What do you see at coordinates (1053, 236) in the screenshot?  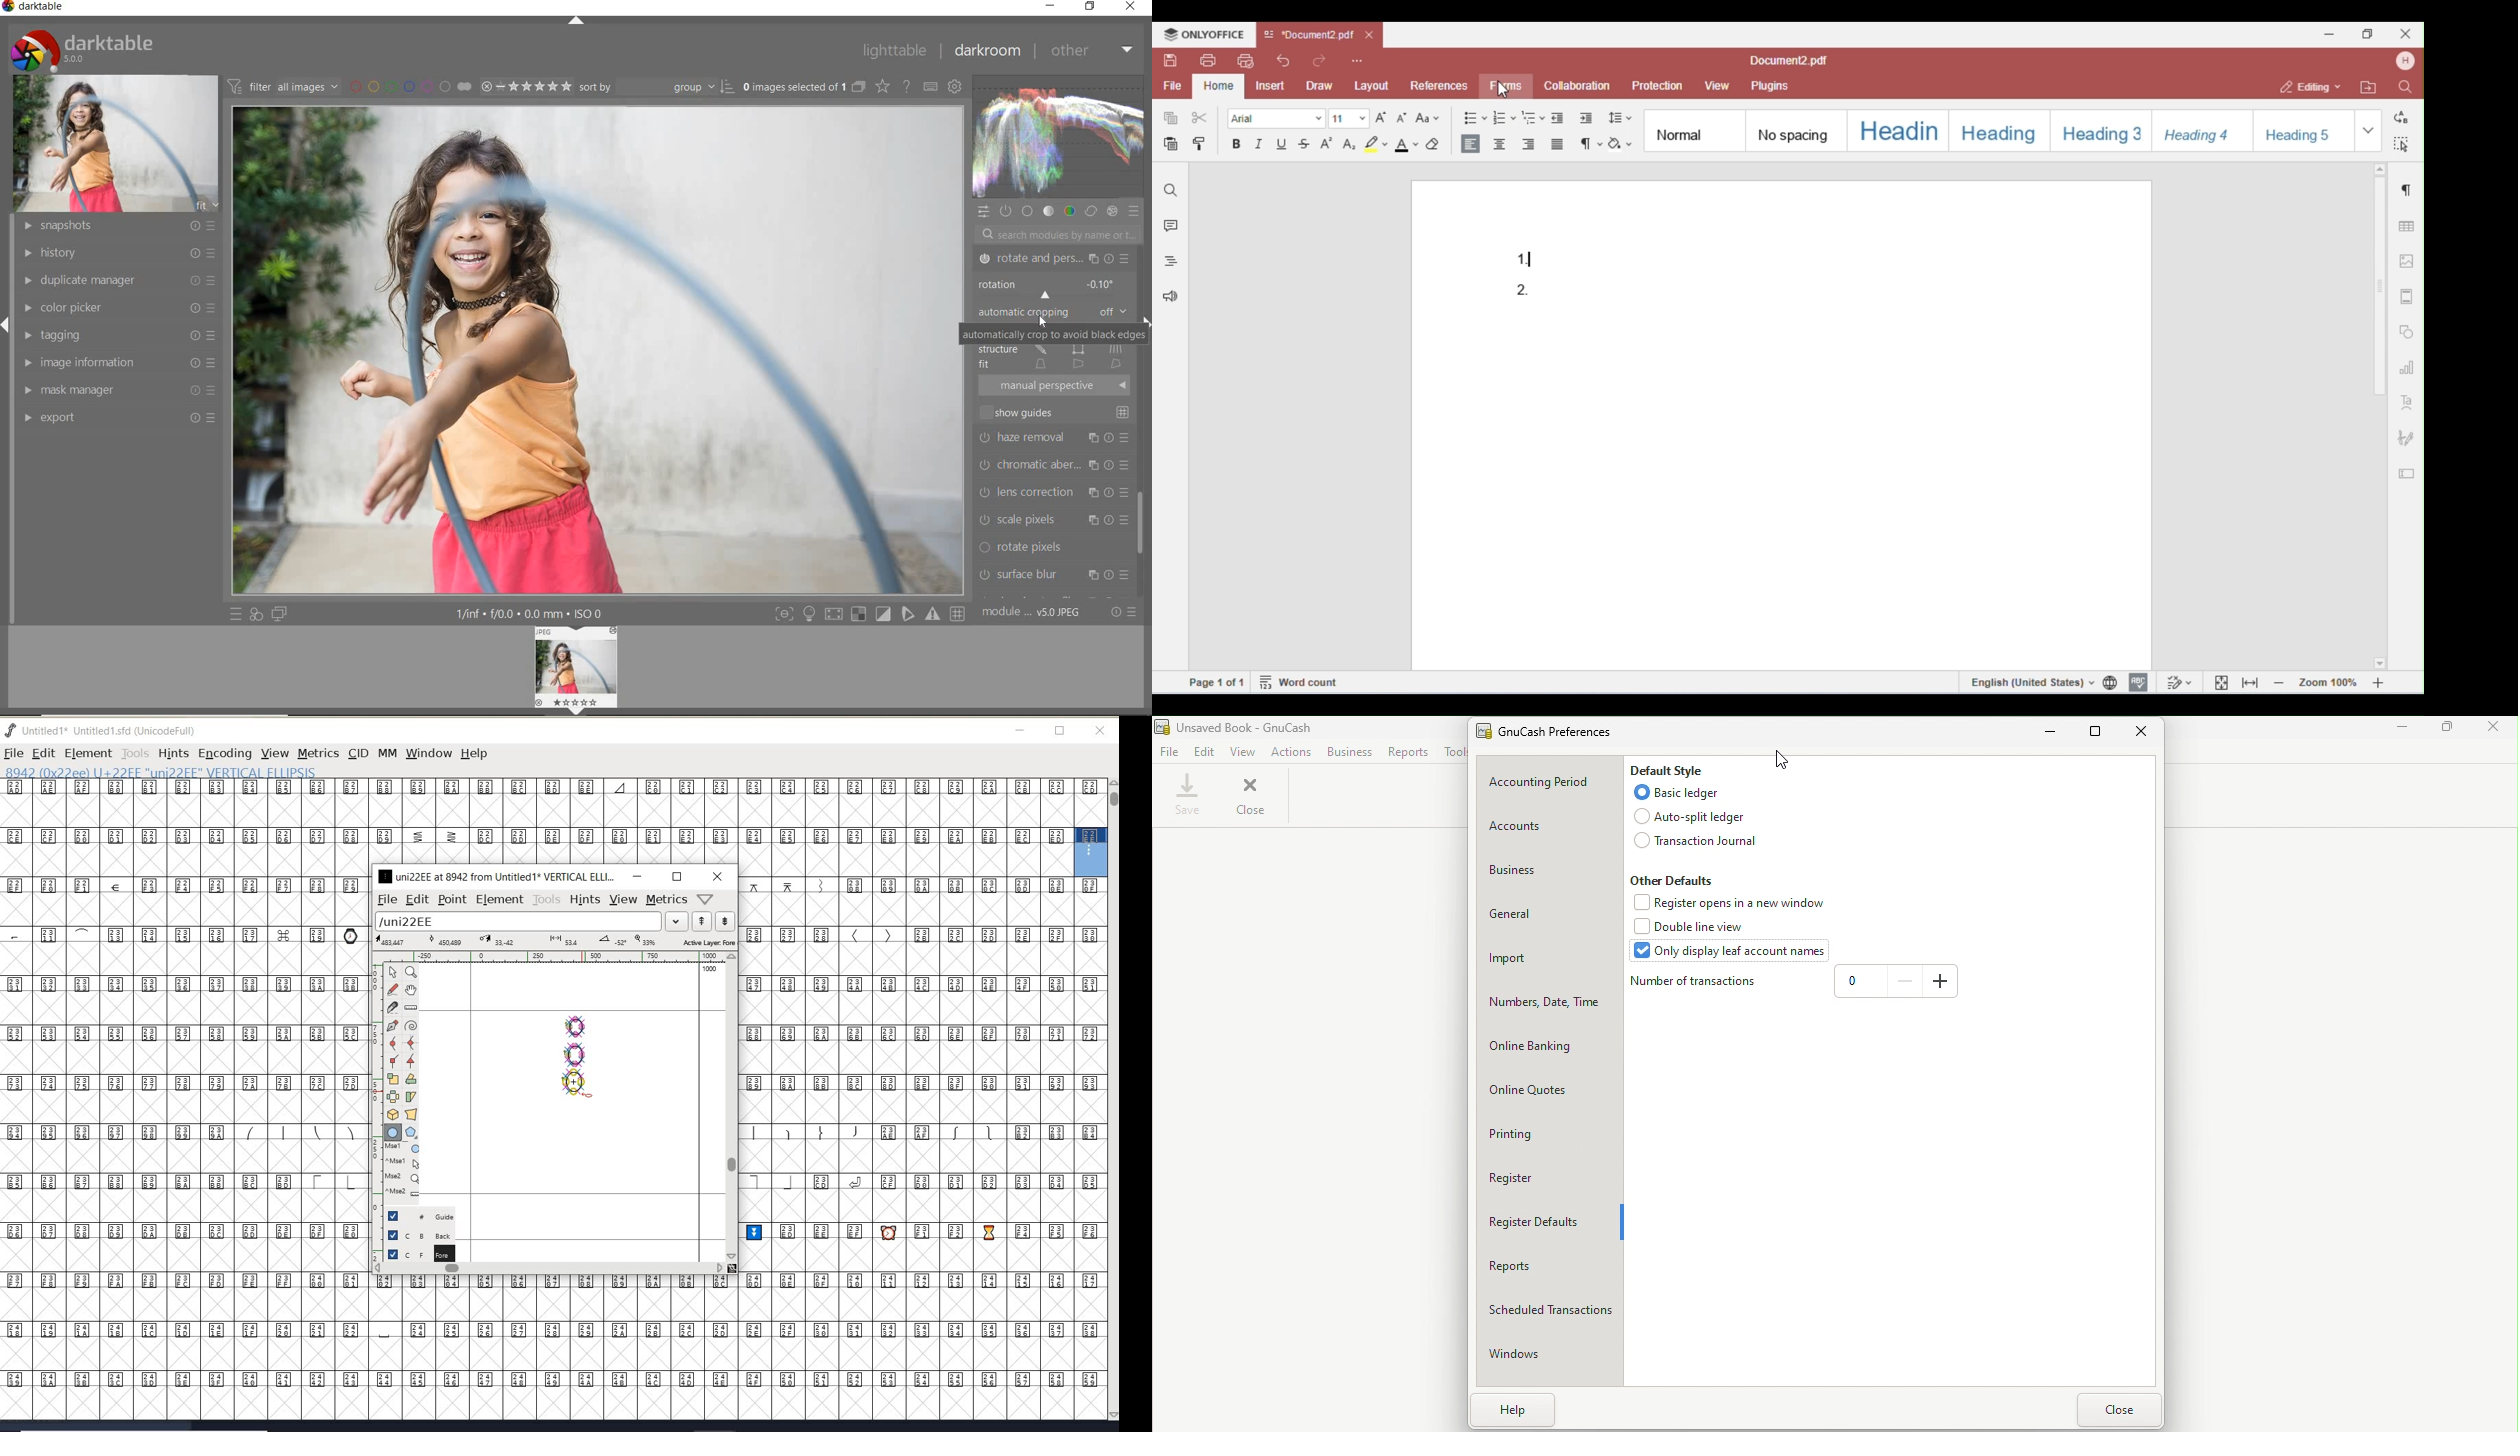 I see `search modules` at bounding box center [1053, 236].